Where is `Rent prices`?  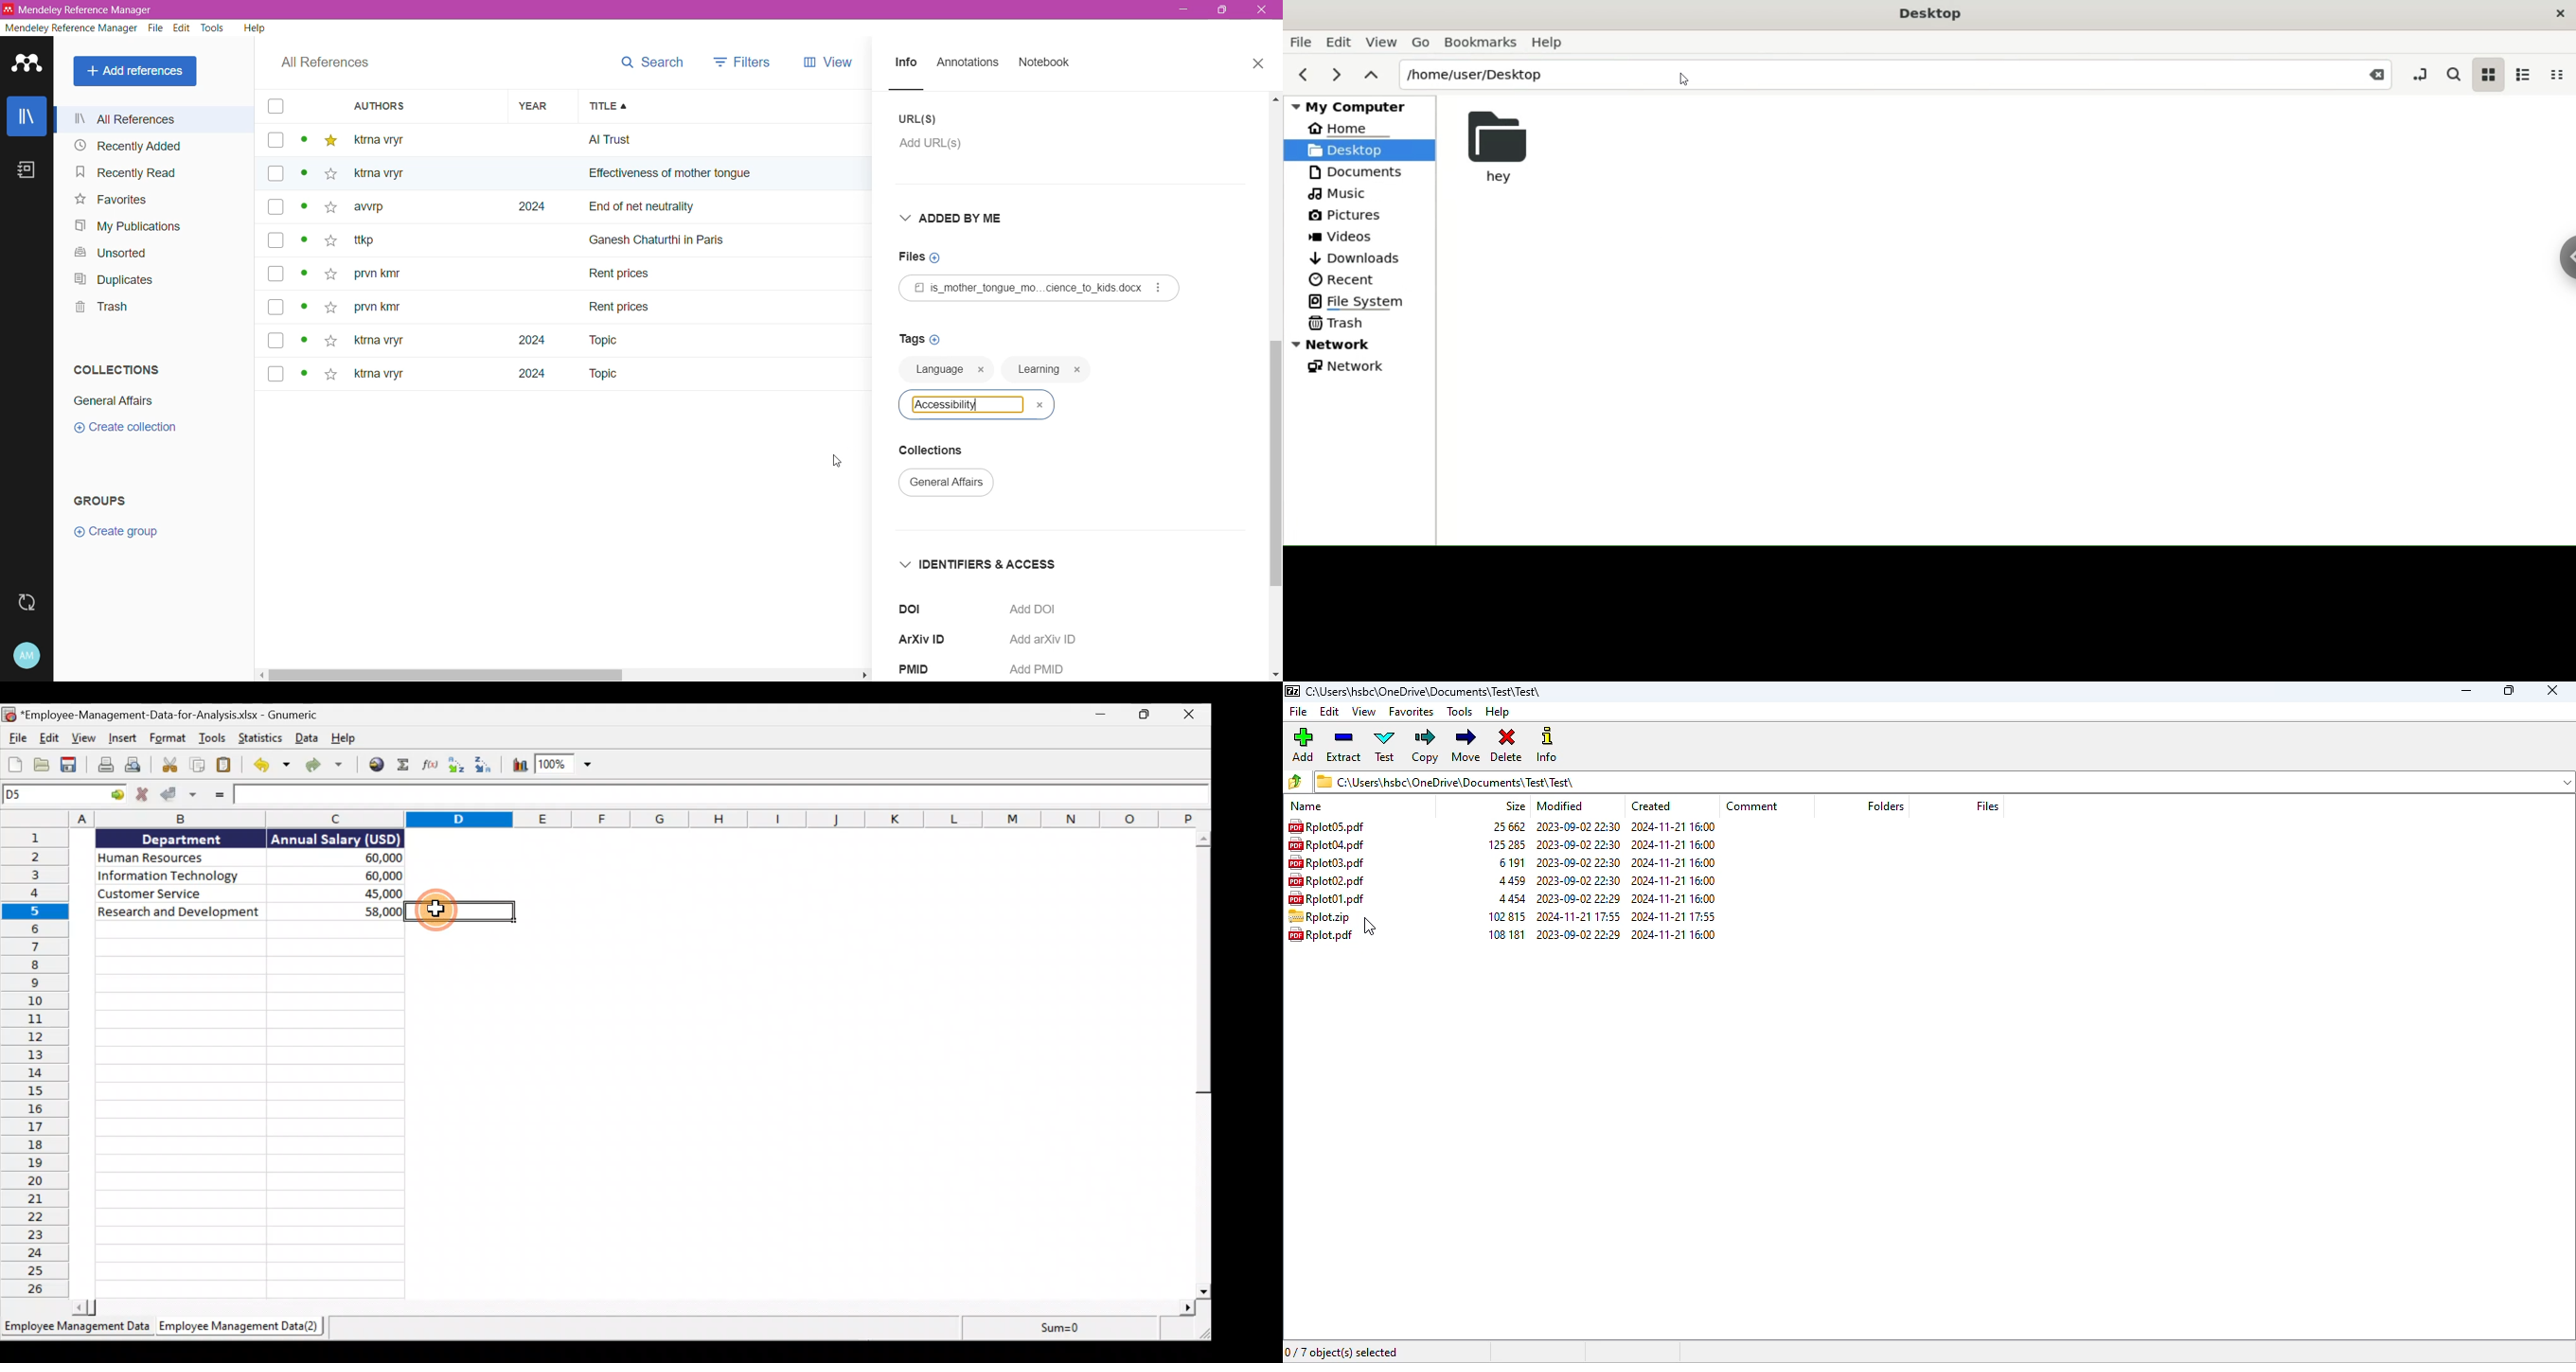
Rent prices is located at coordinates (621, 276).